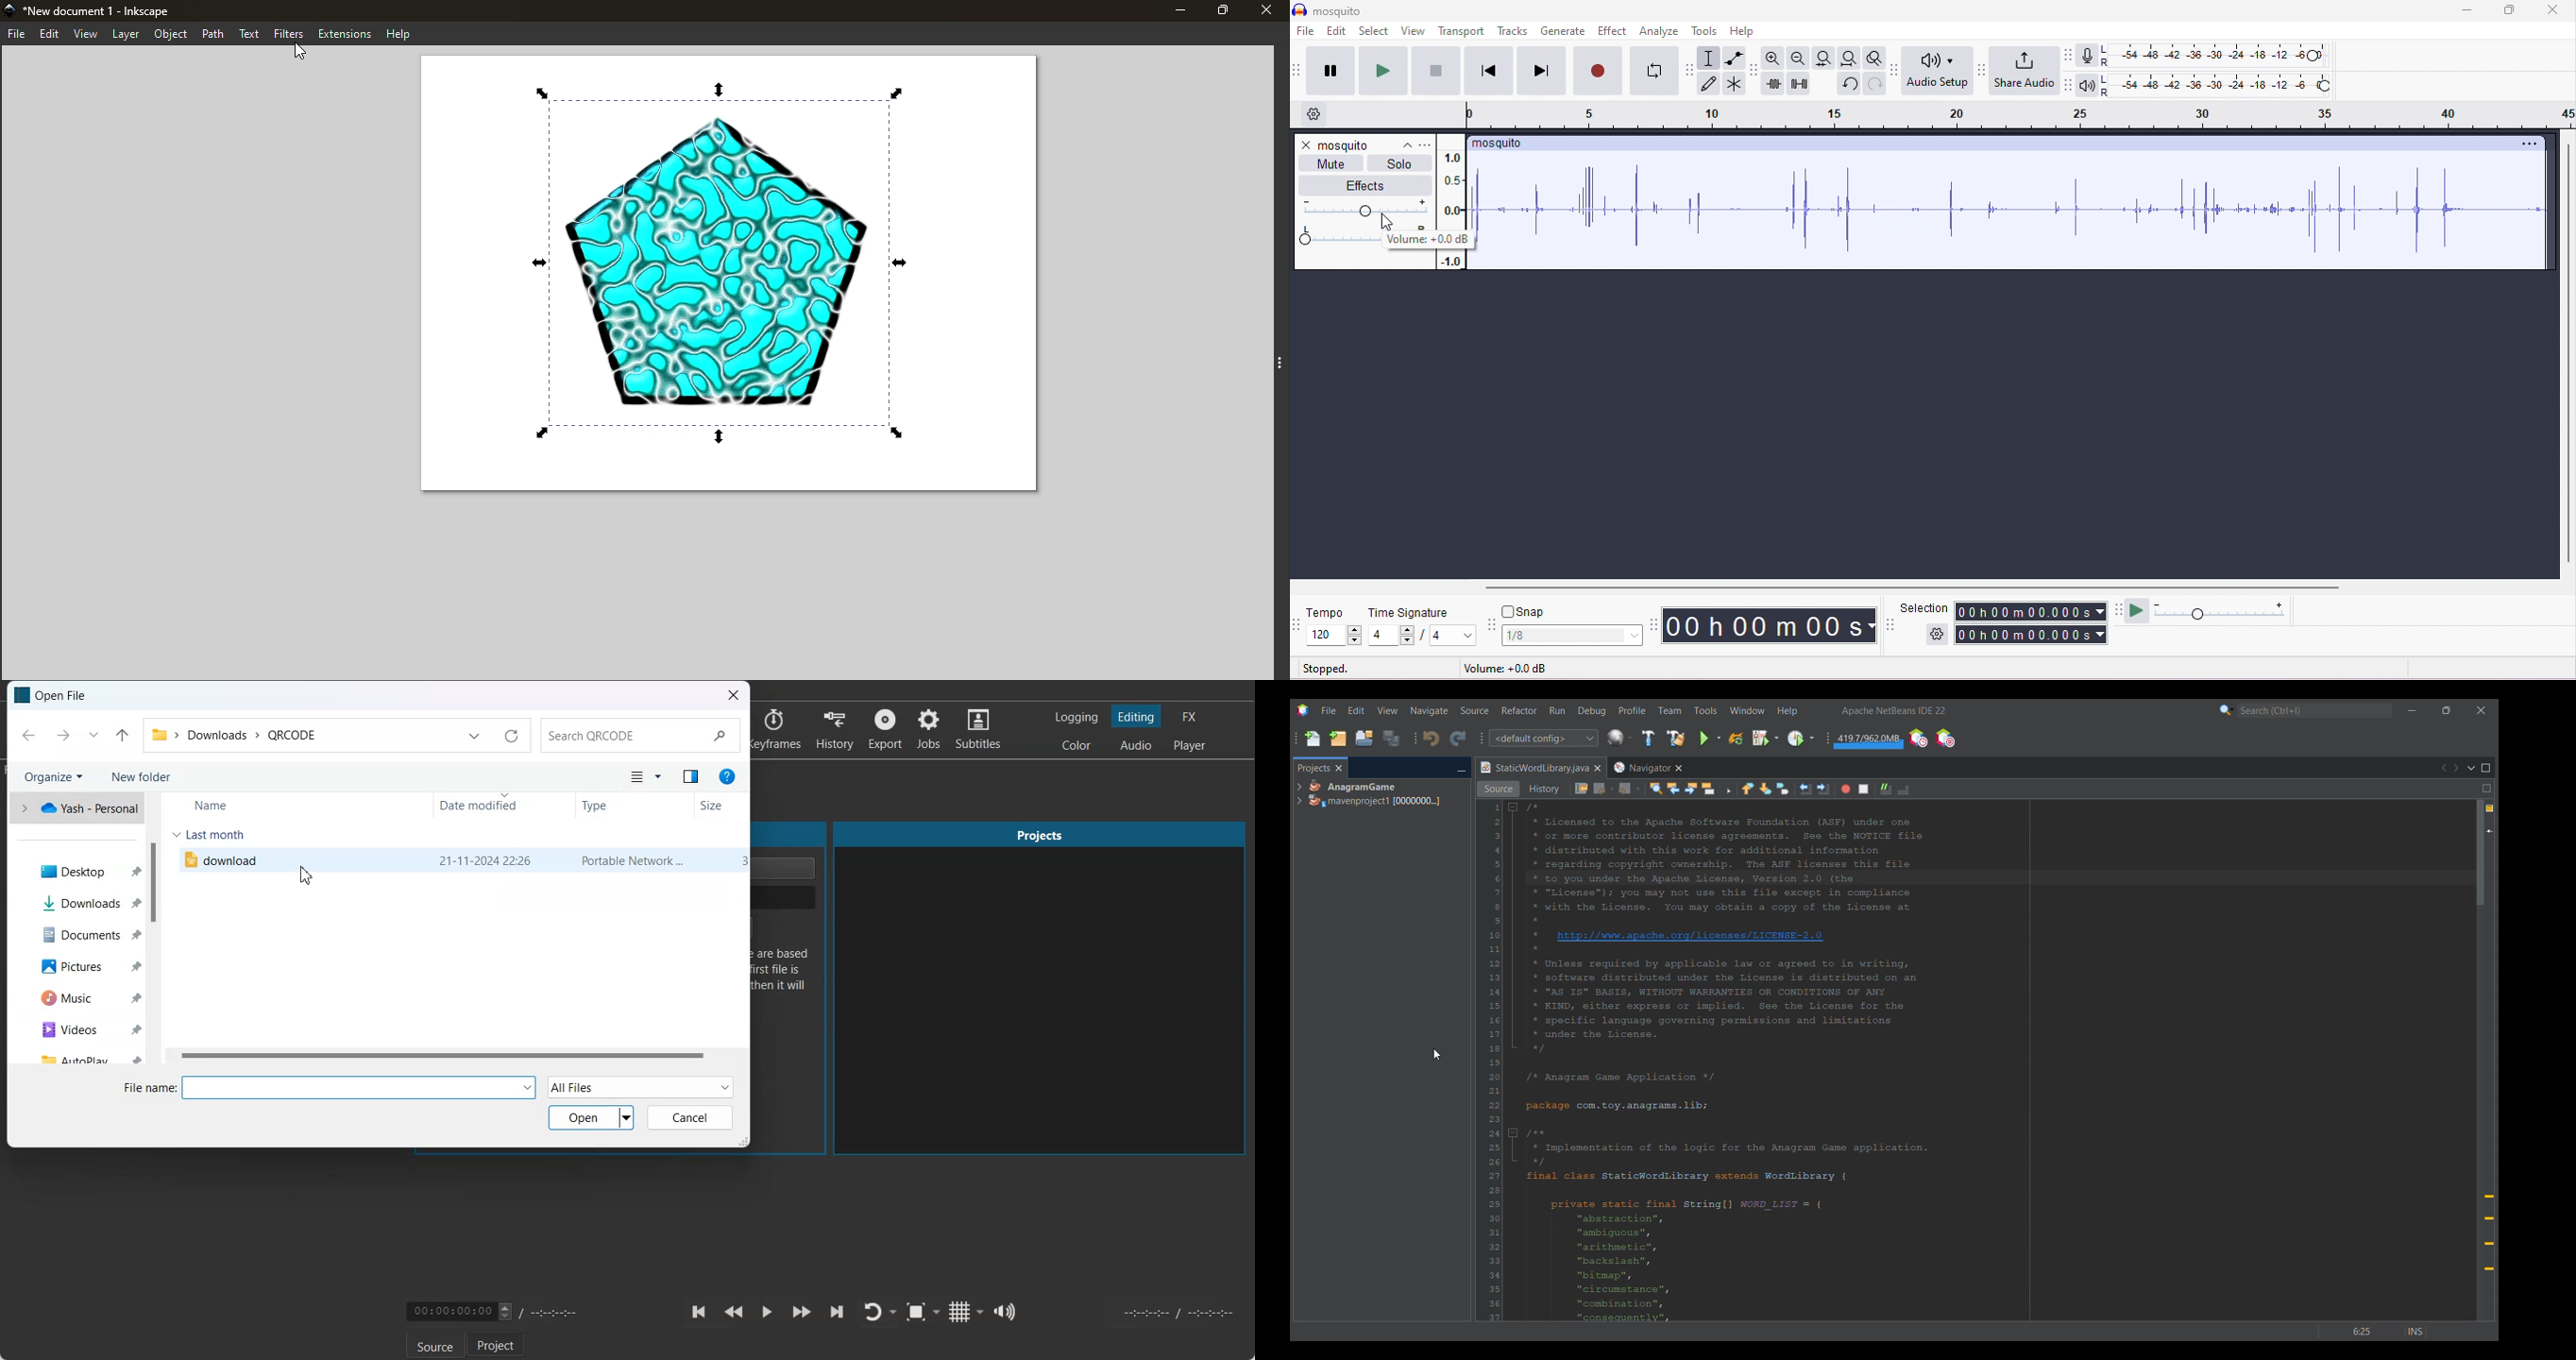 This screenshot has height=1372, width=2576. What do you see at coordinates (605, 807) in the screenshot?
I see `Type` at bounding box center [605, 807].